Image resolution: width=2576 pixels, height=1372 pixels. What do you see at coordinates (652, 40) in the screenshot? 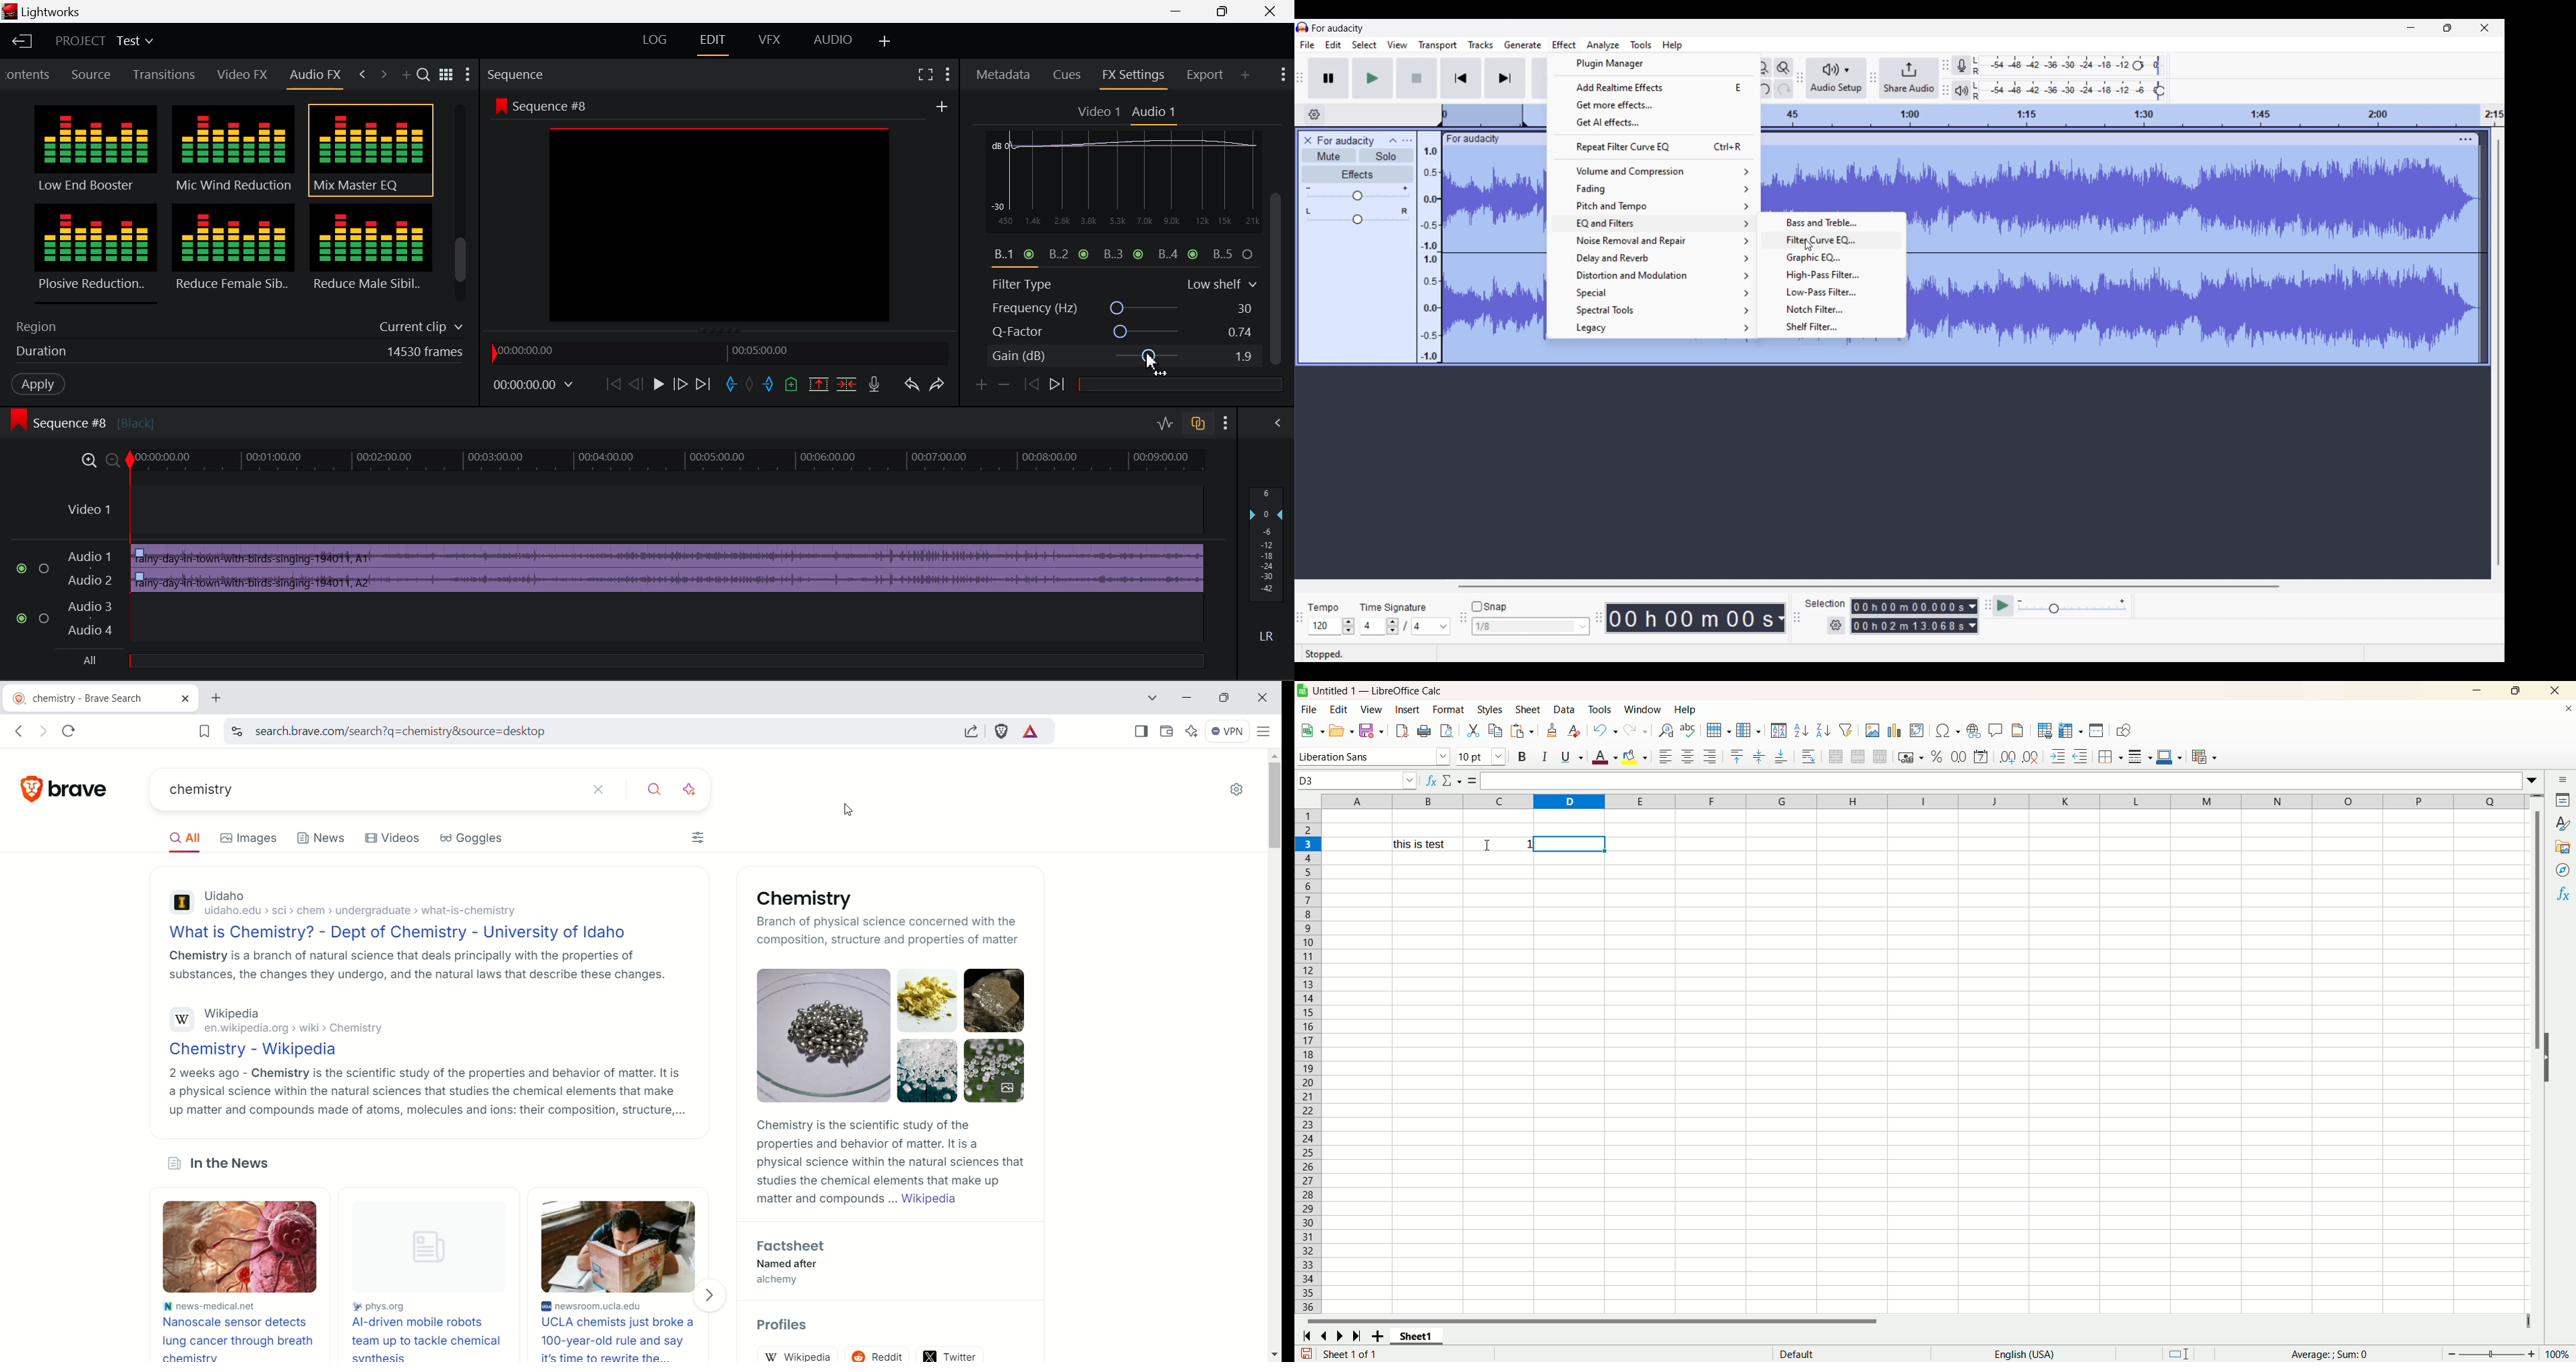
I see `LOG Layout` at bounding box center [652, 40].